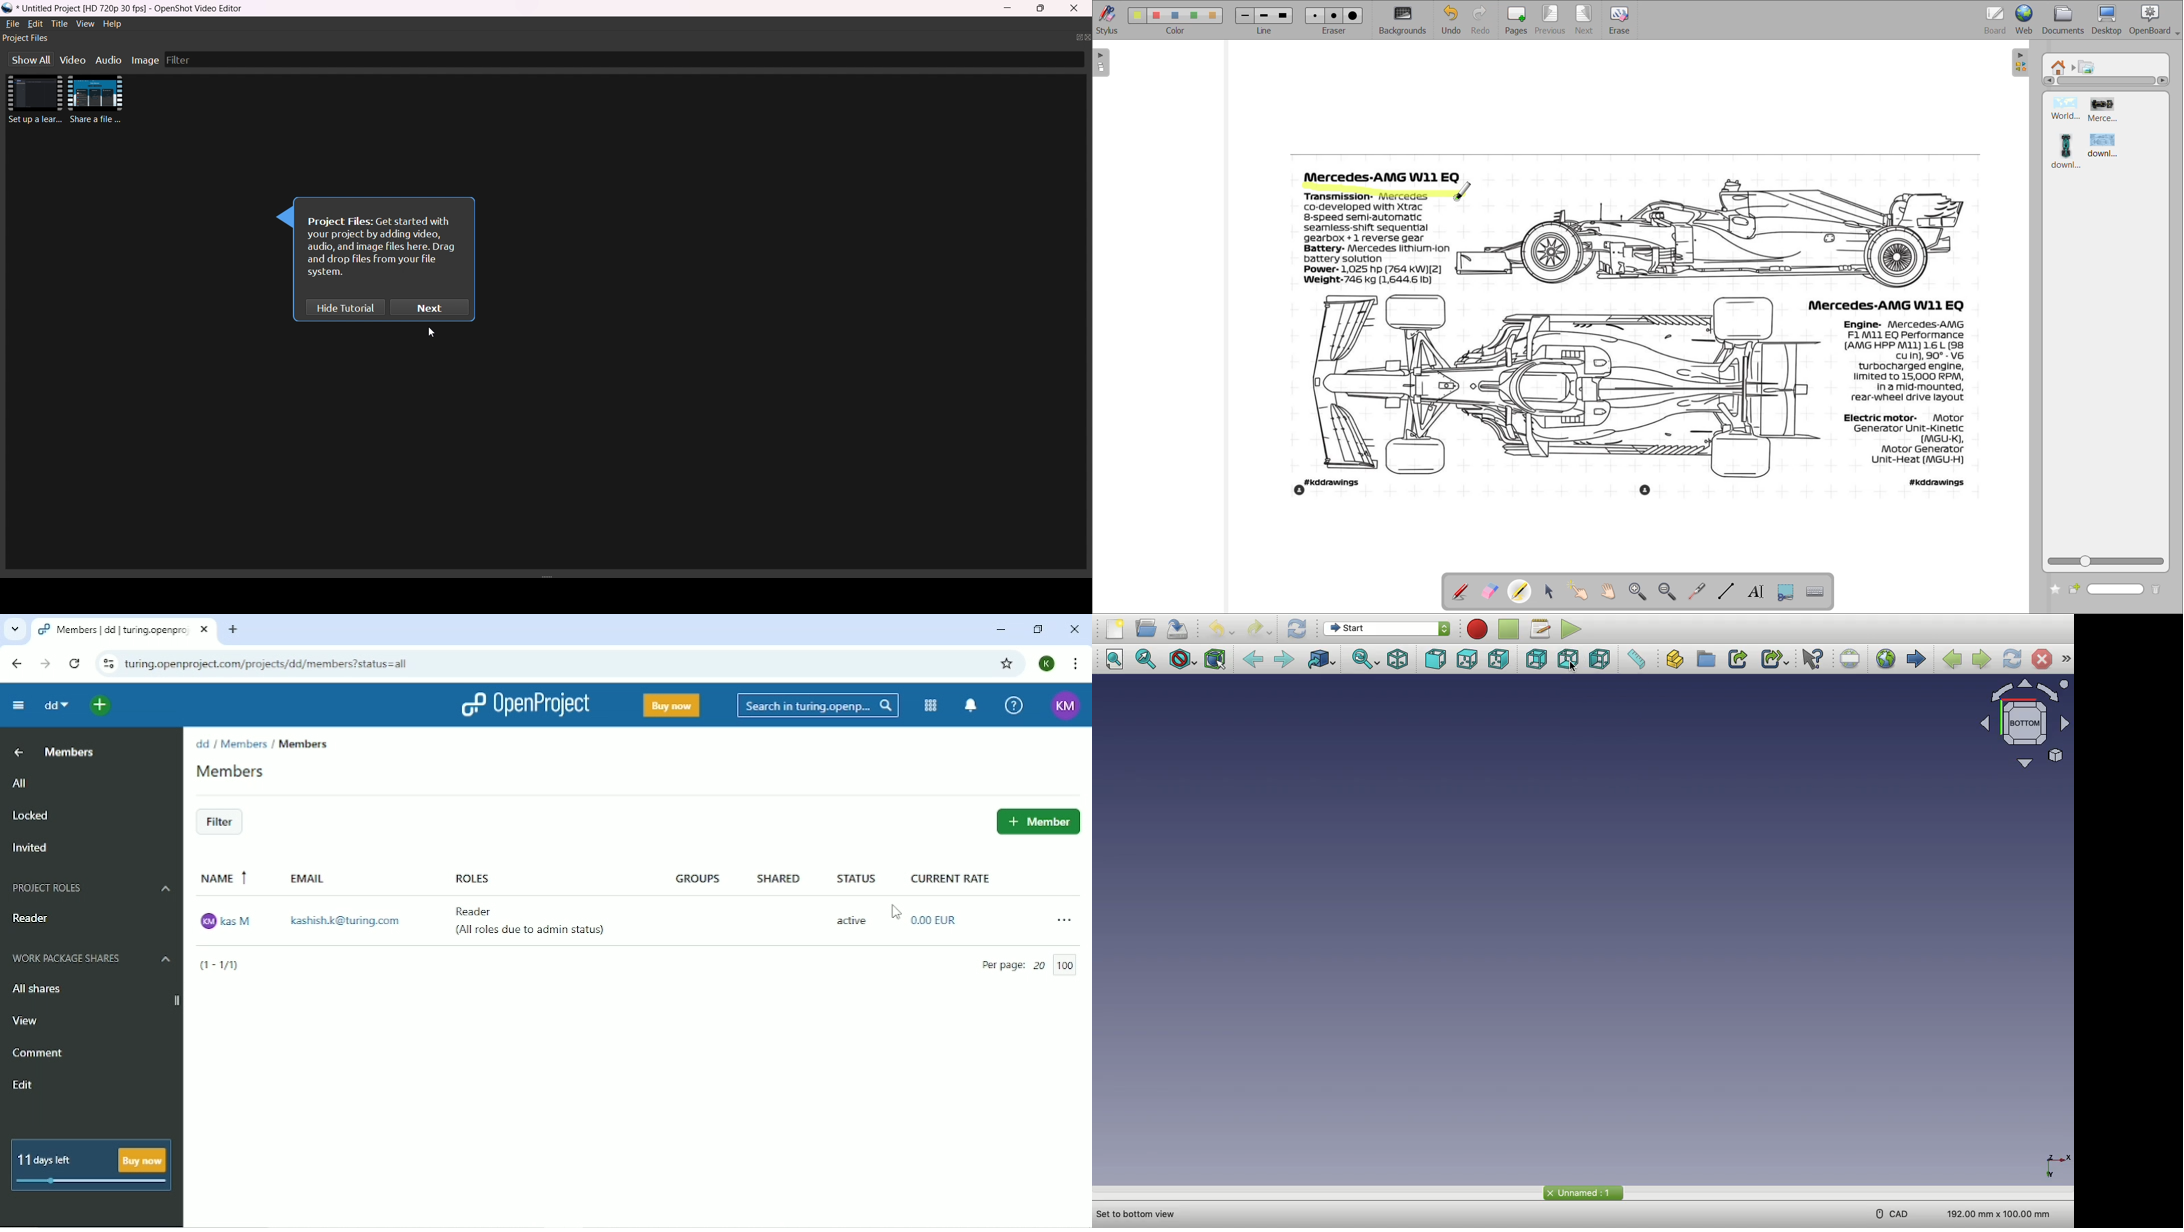  What do you see at coordinates (1640, 660) in the screenshot?
I see `Measure distance` at bounding box center [1640, 660].